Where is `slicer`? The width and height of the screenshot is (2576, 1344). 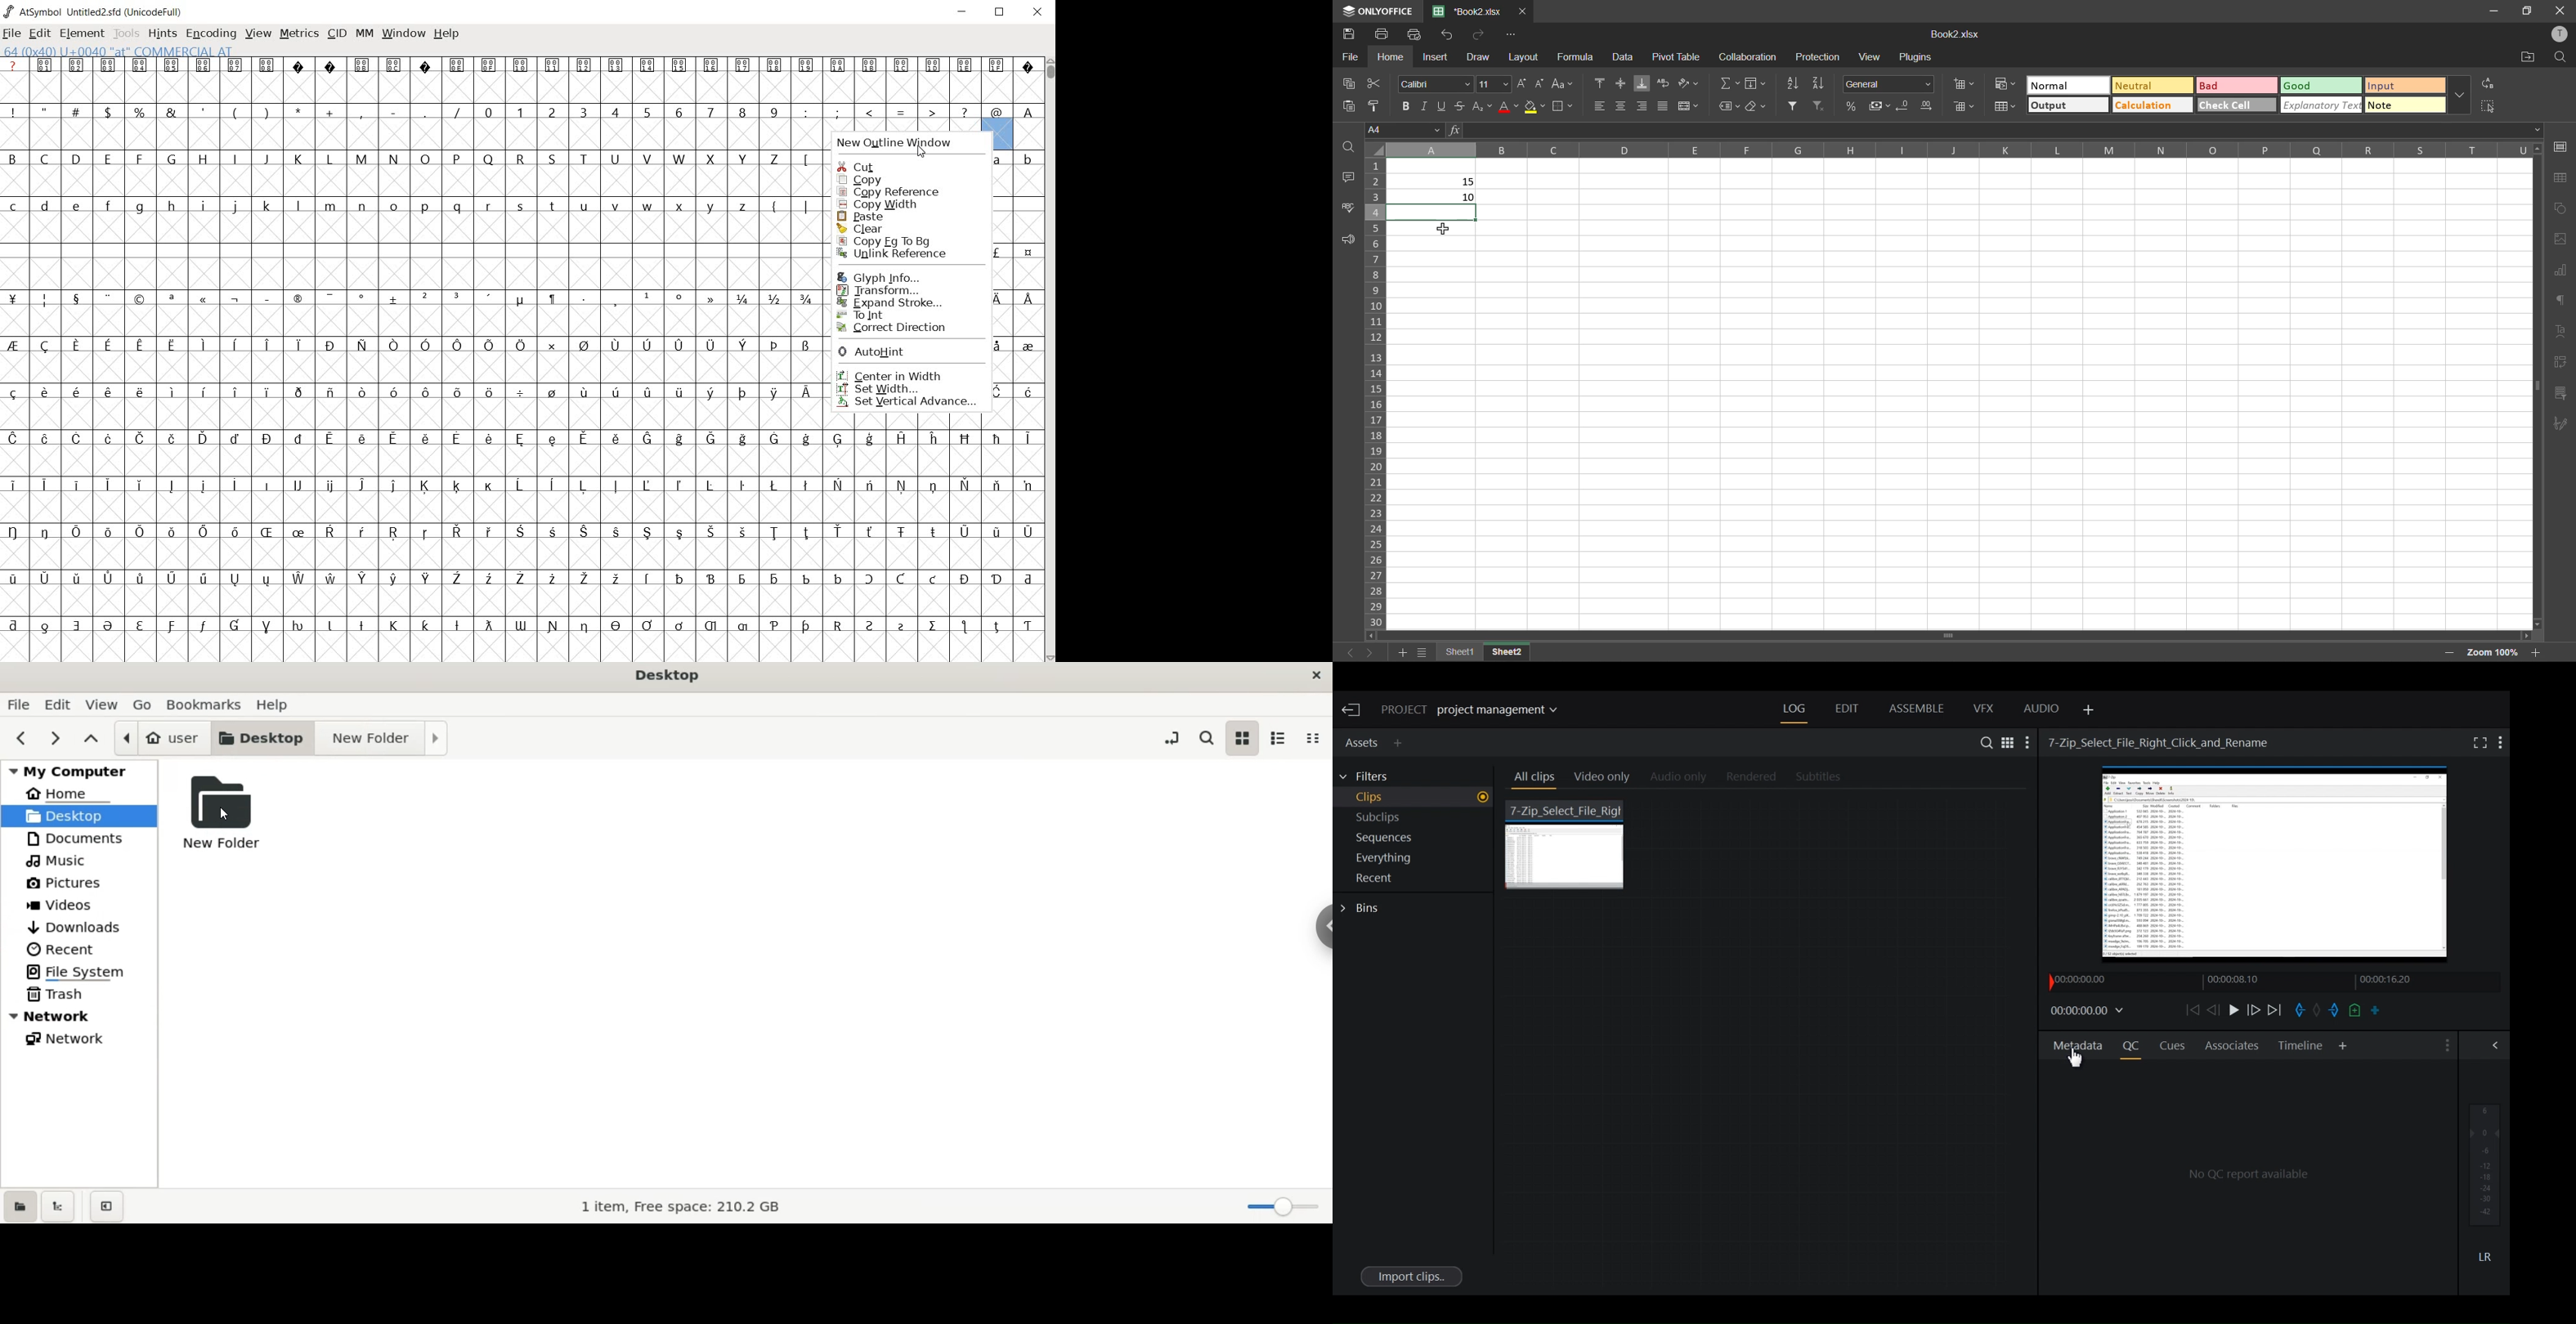
slicer is located at coordinates (2562, 395).